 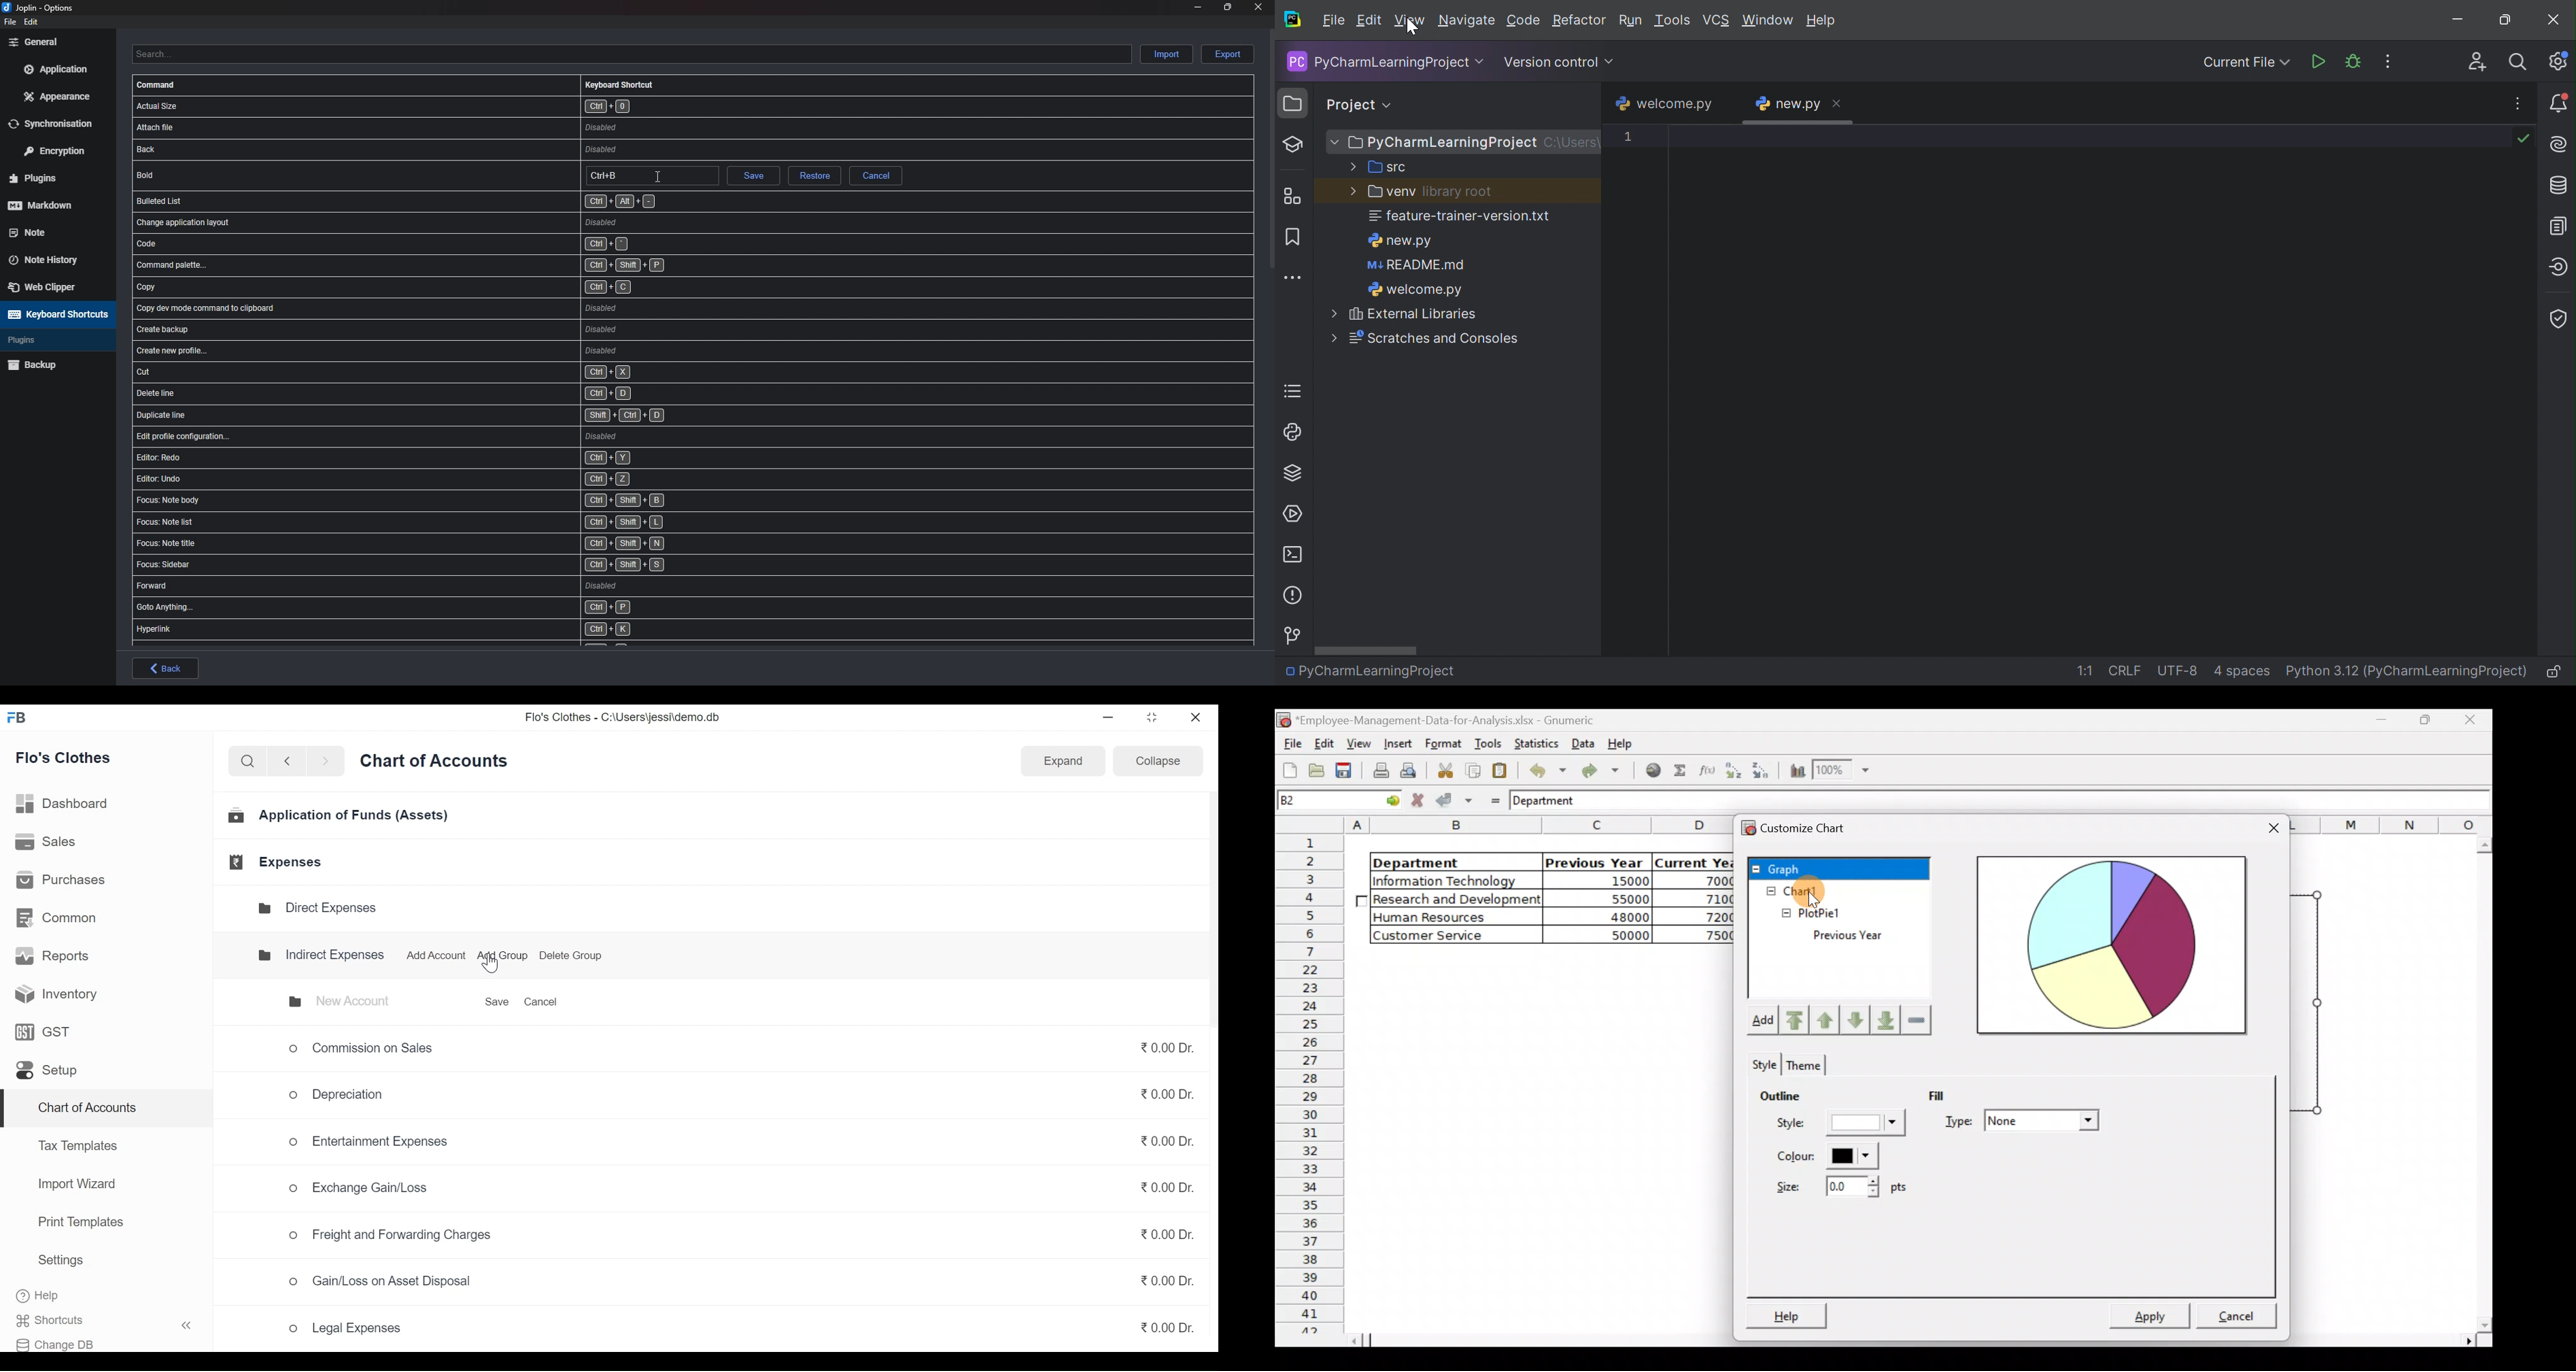 I want to click on Appearance, so click(x=58, y=96).